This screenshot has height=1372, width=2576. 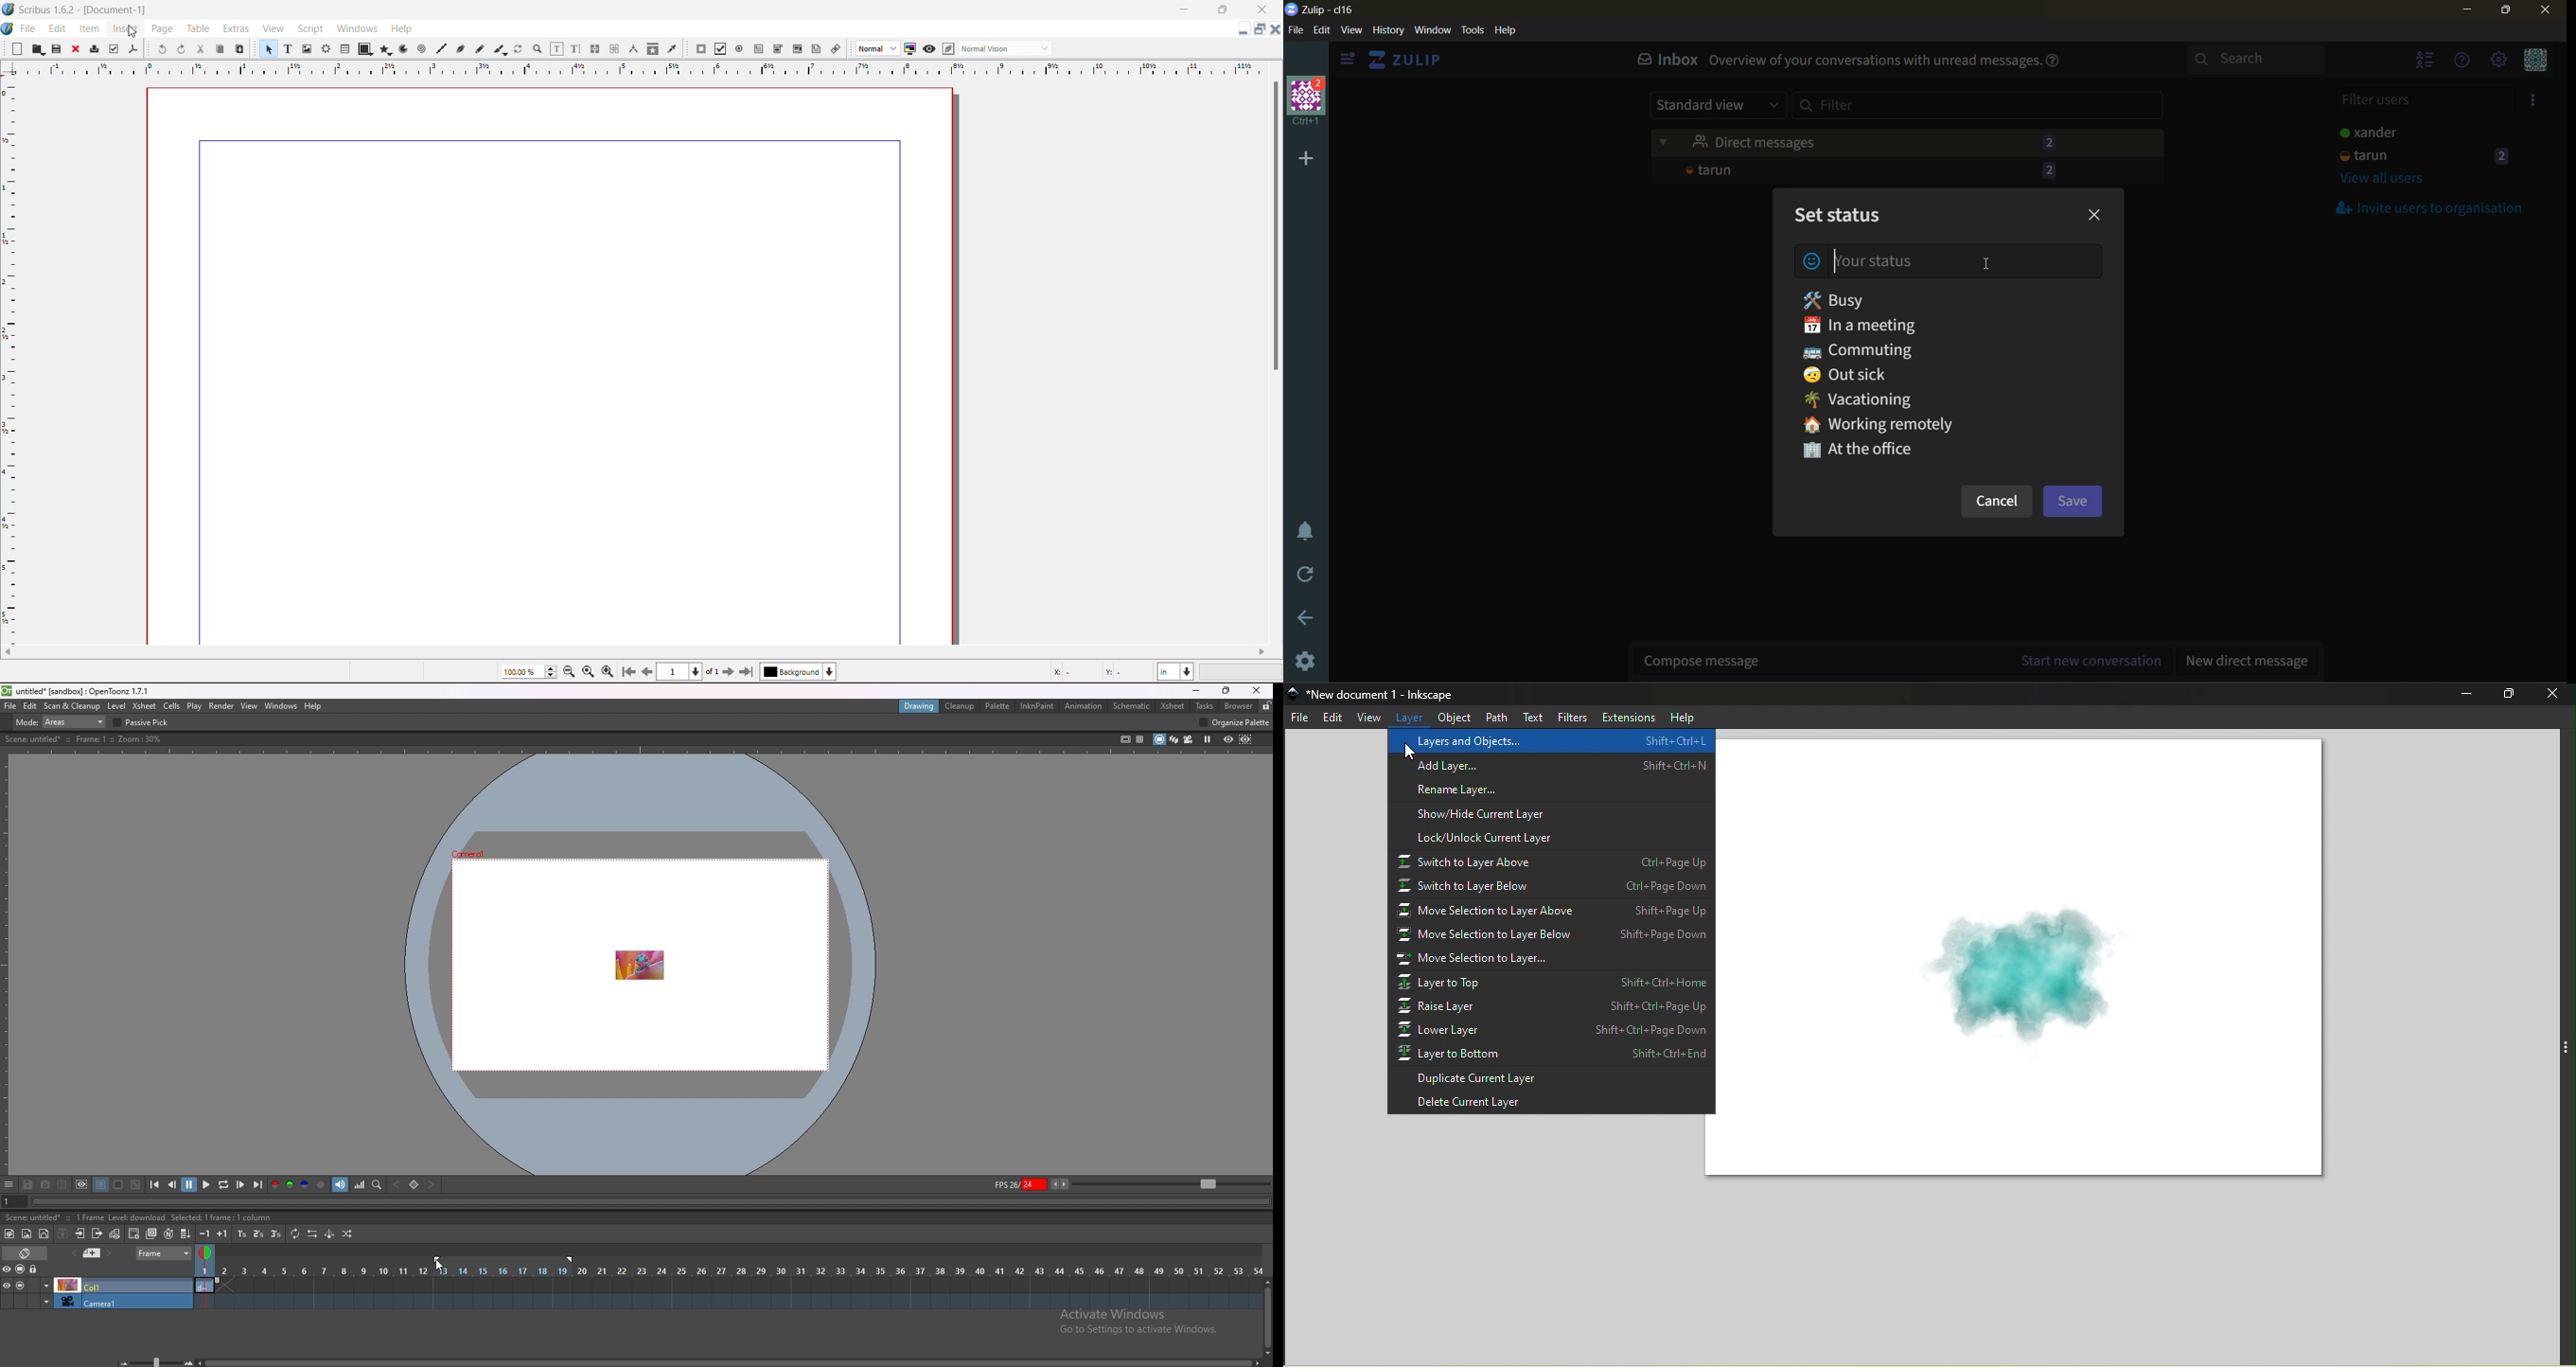 I want to click on Delete current layer, so click(x=1551, y=1104).